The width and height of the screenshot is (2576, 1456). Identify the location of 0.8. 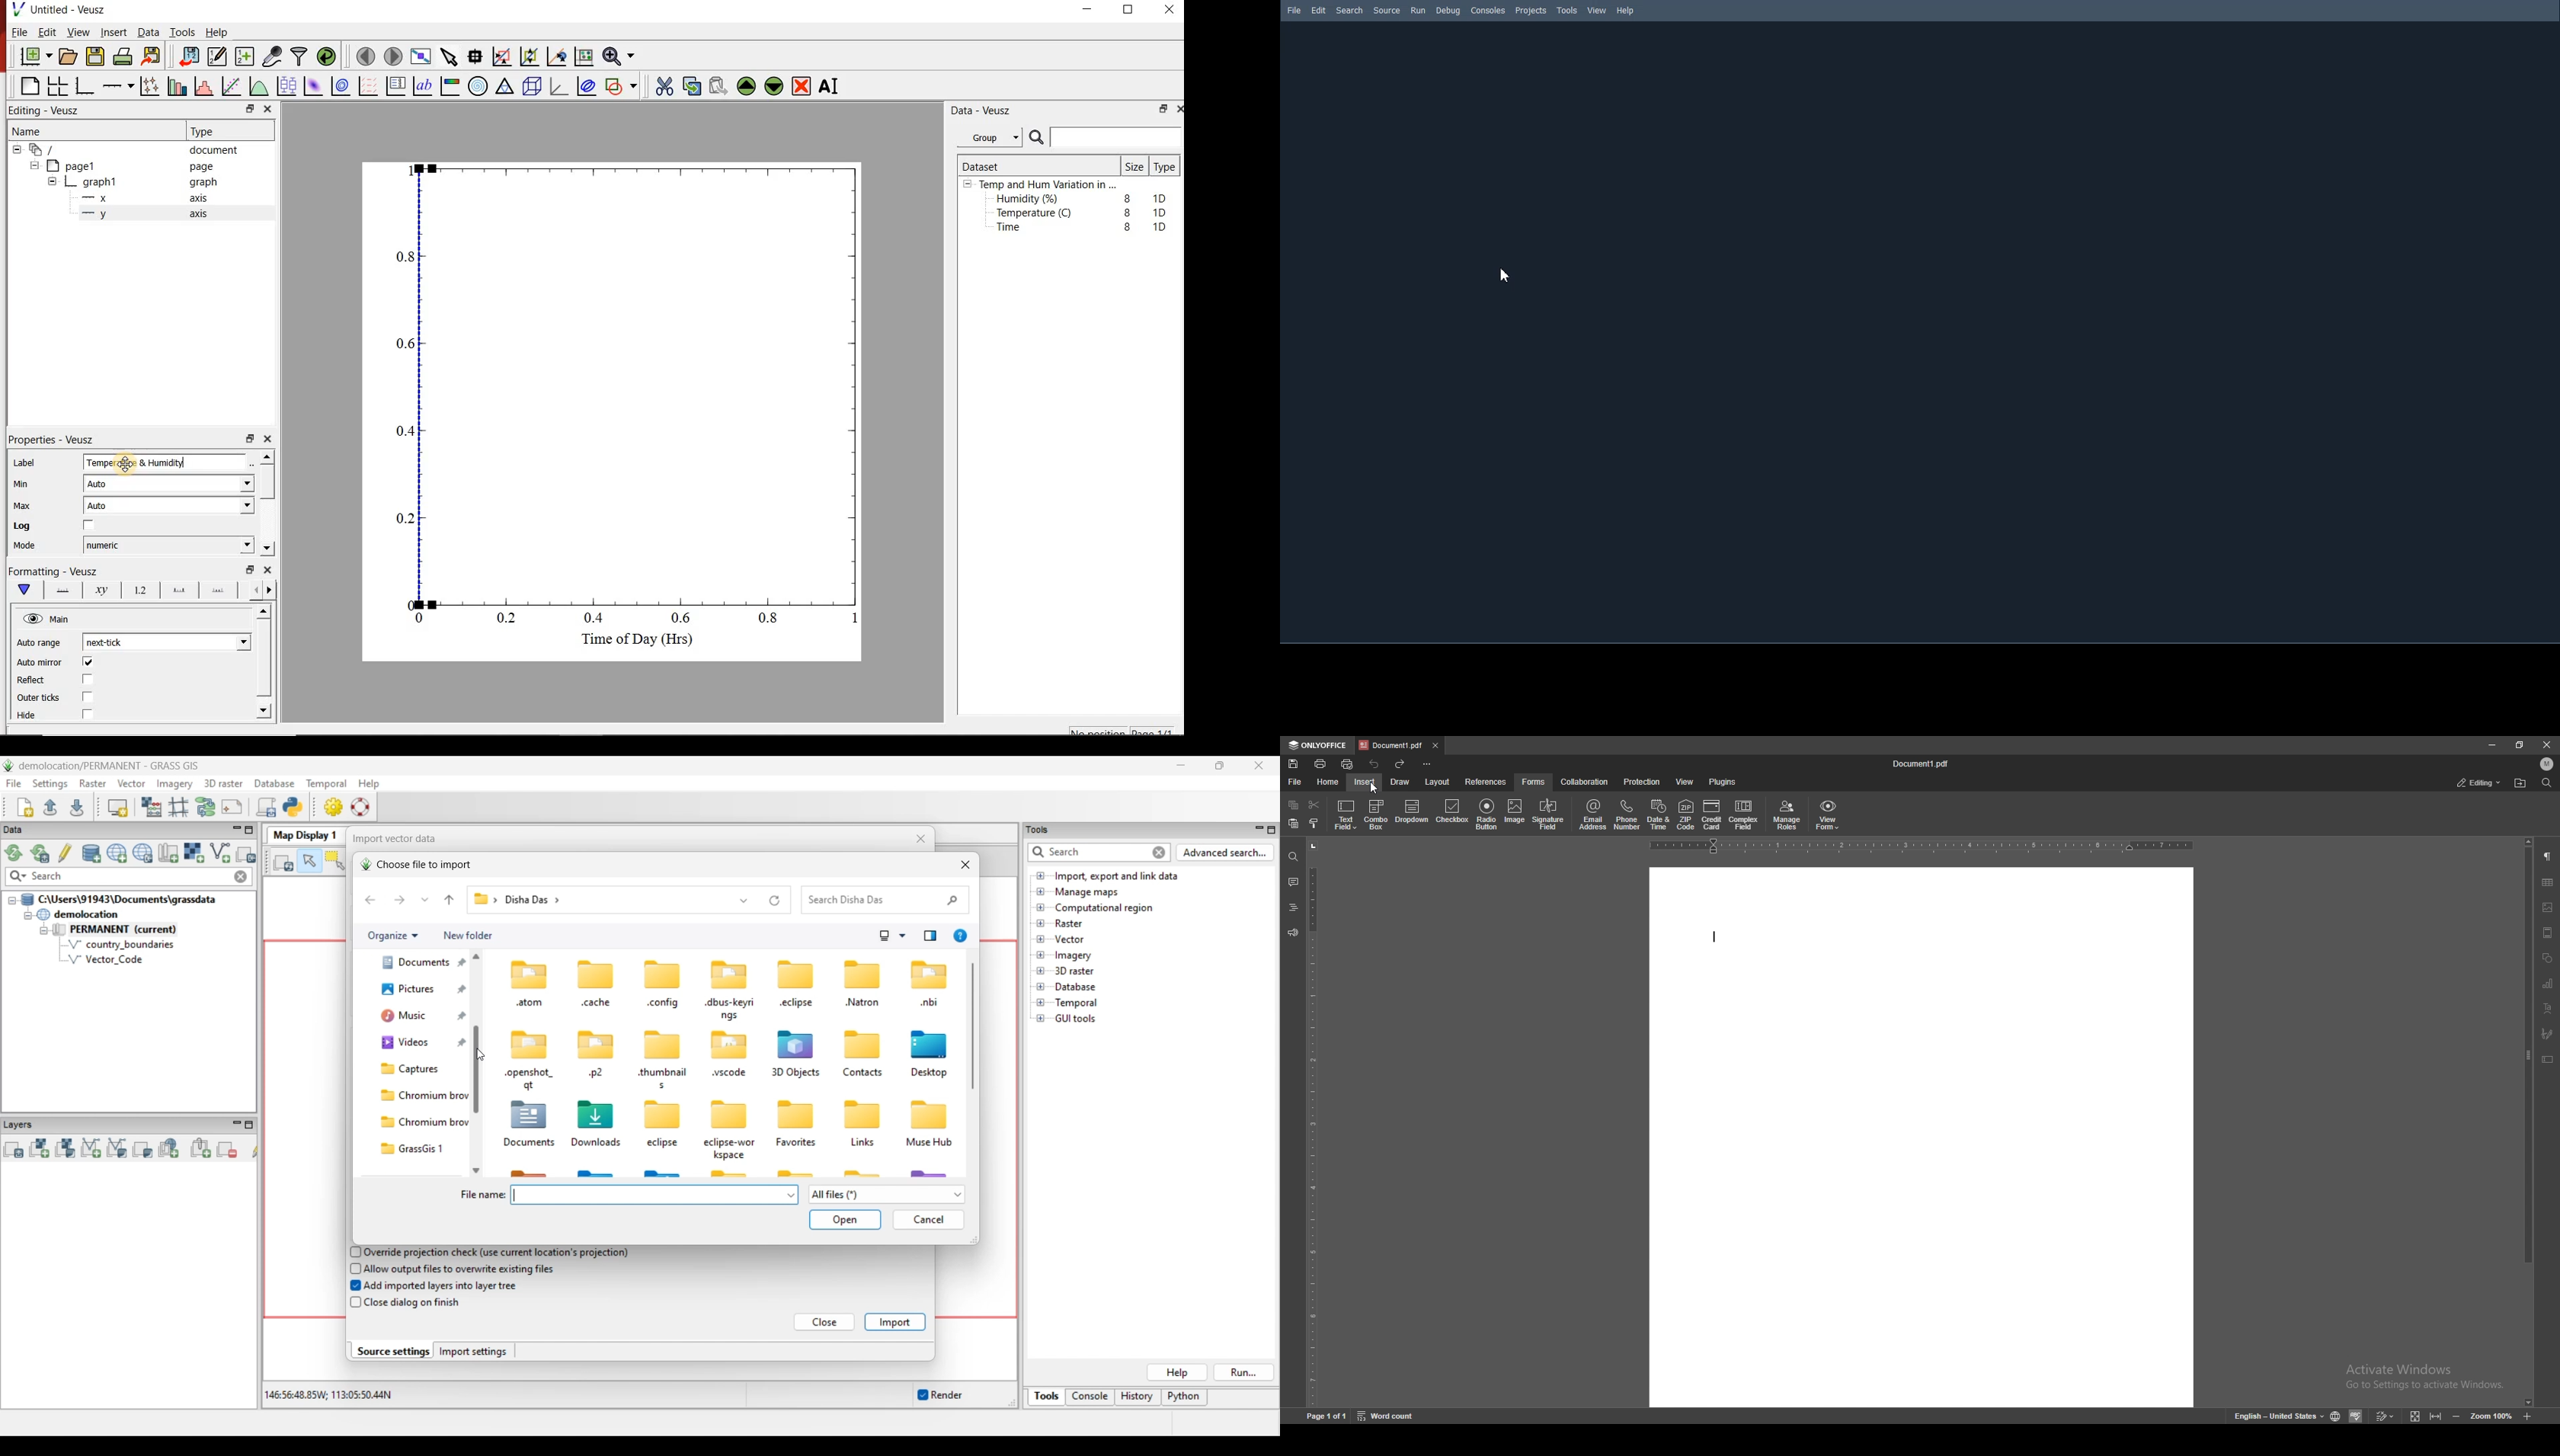
(773, 620).